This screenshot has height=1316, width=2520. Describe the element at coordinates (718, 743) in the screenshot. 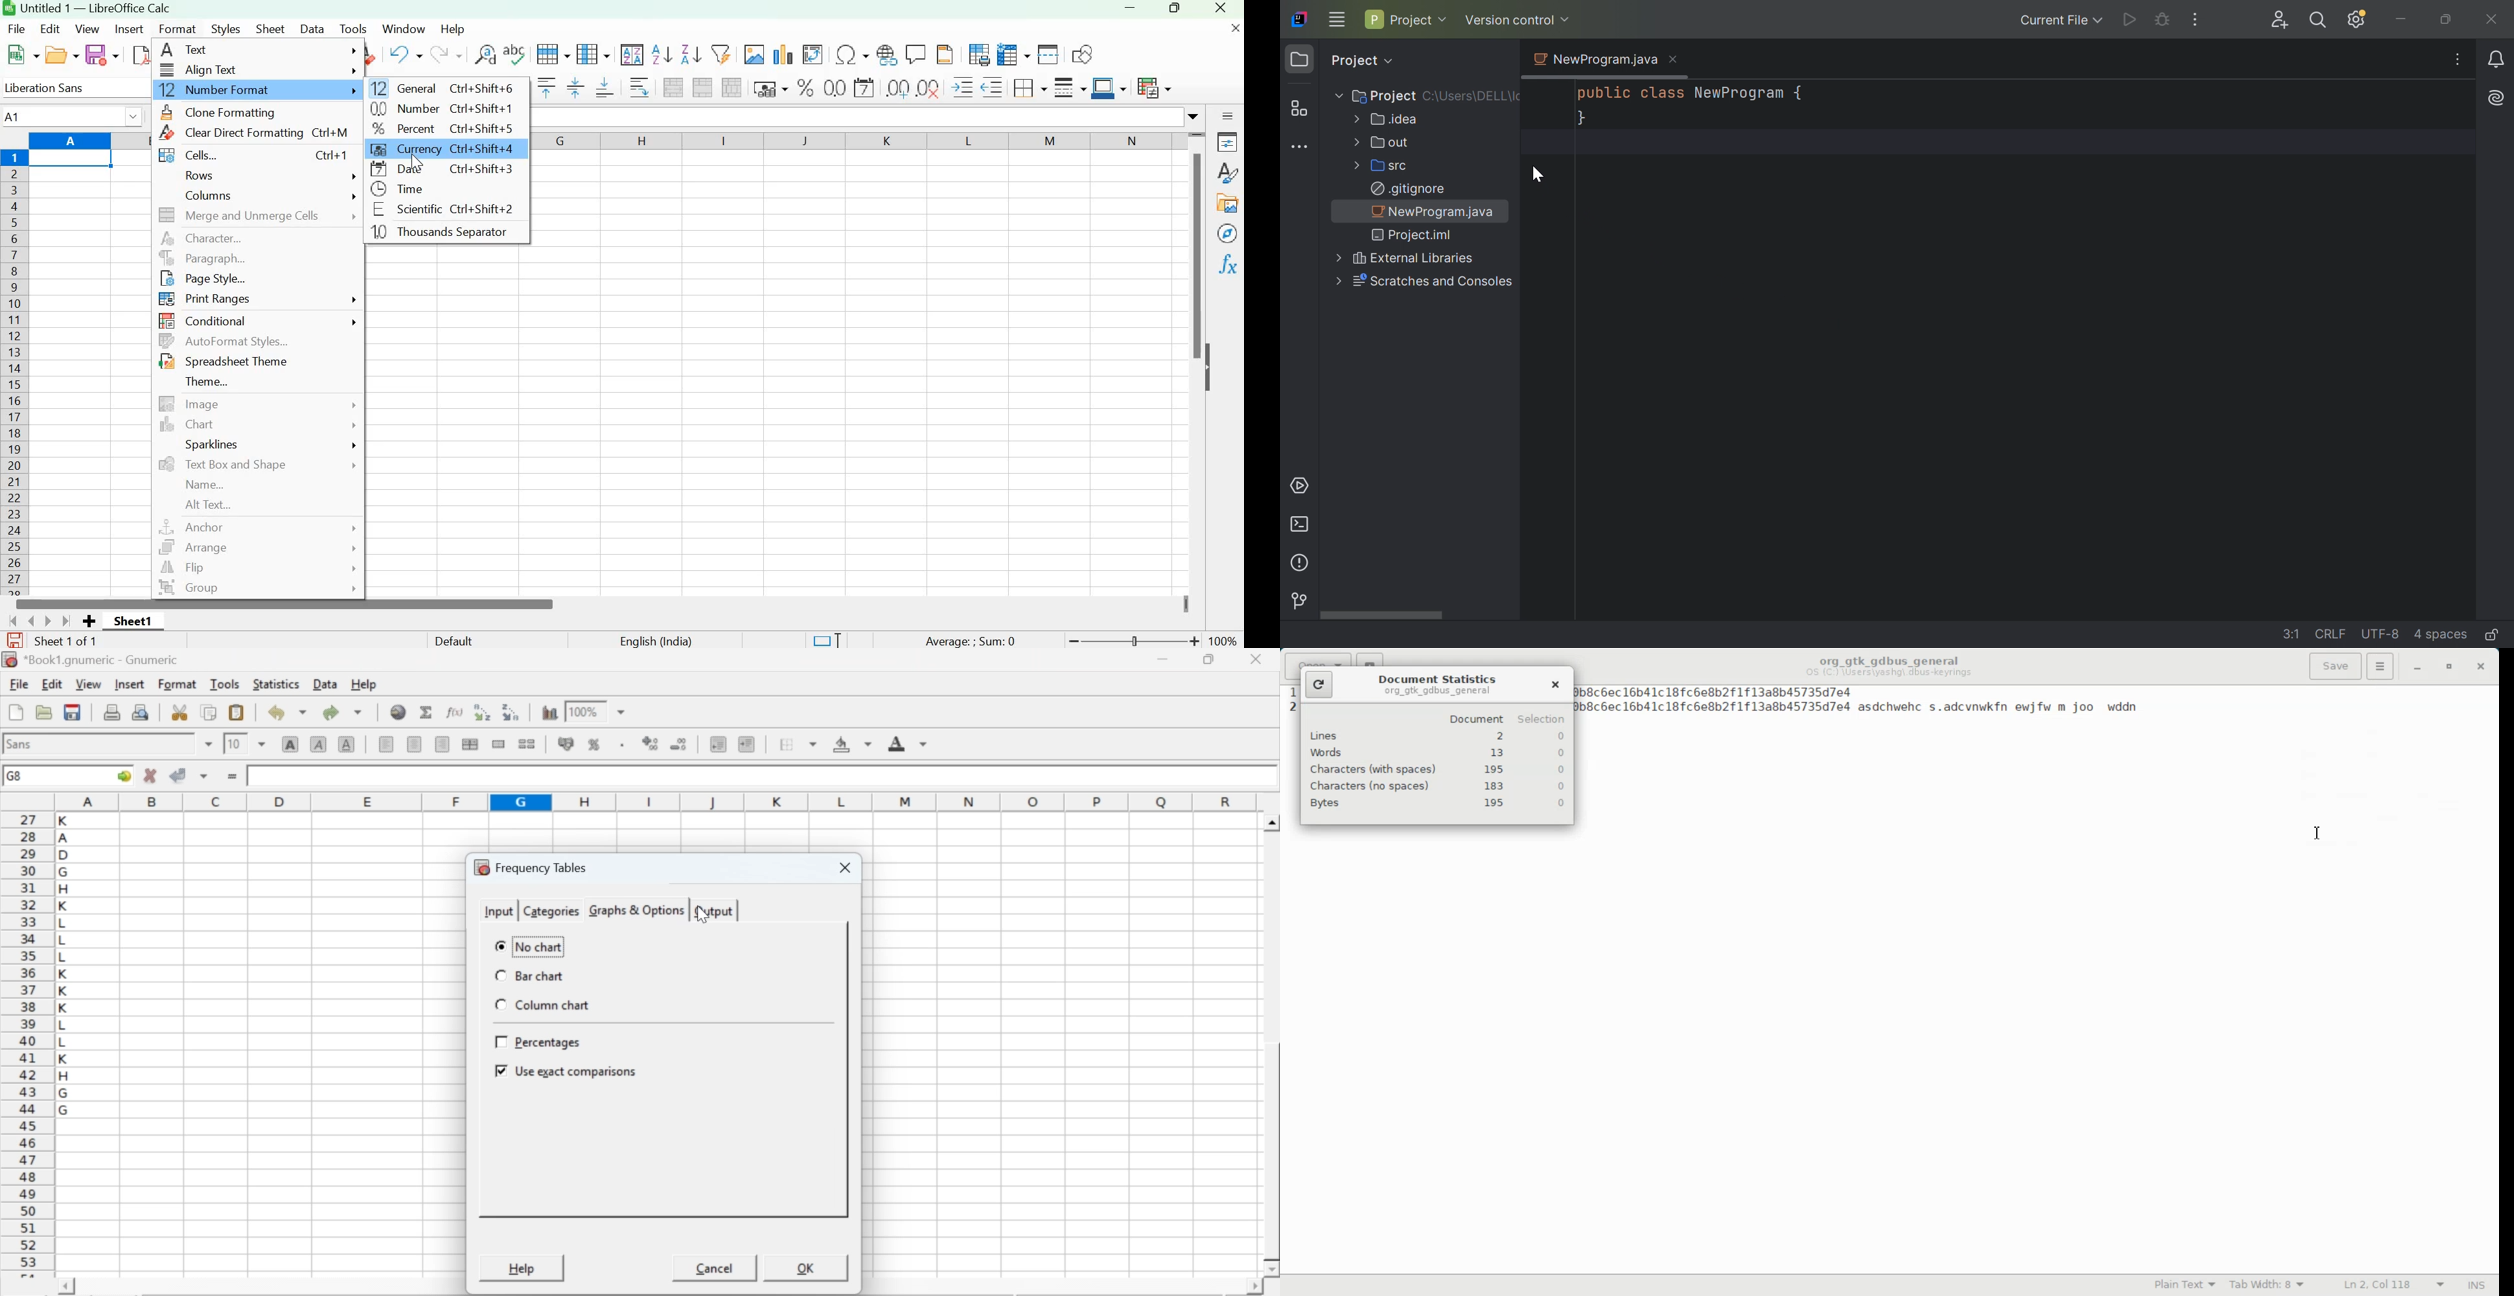

I see `decrease indent` at that location.